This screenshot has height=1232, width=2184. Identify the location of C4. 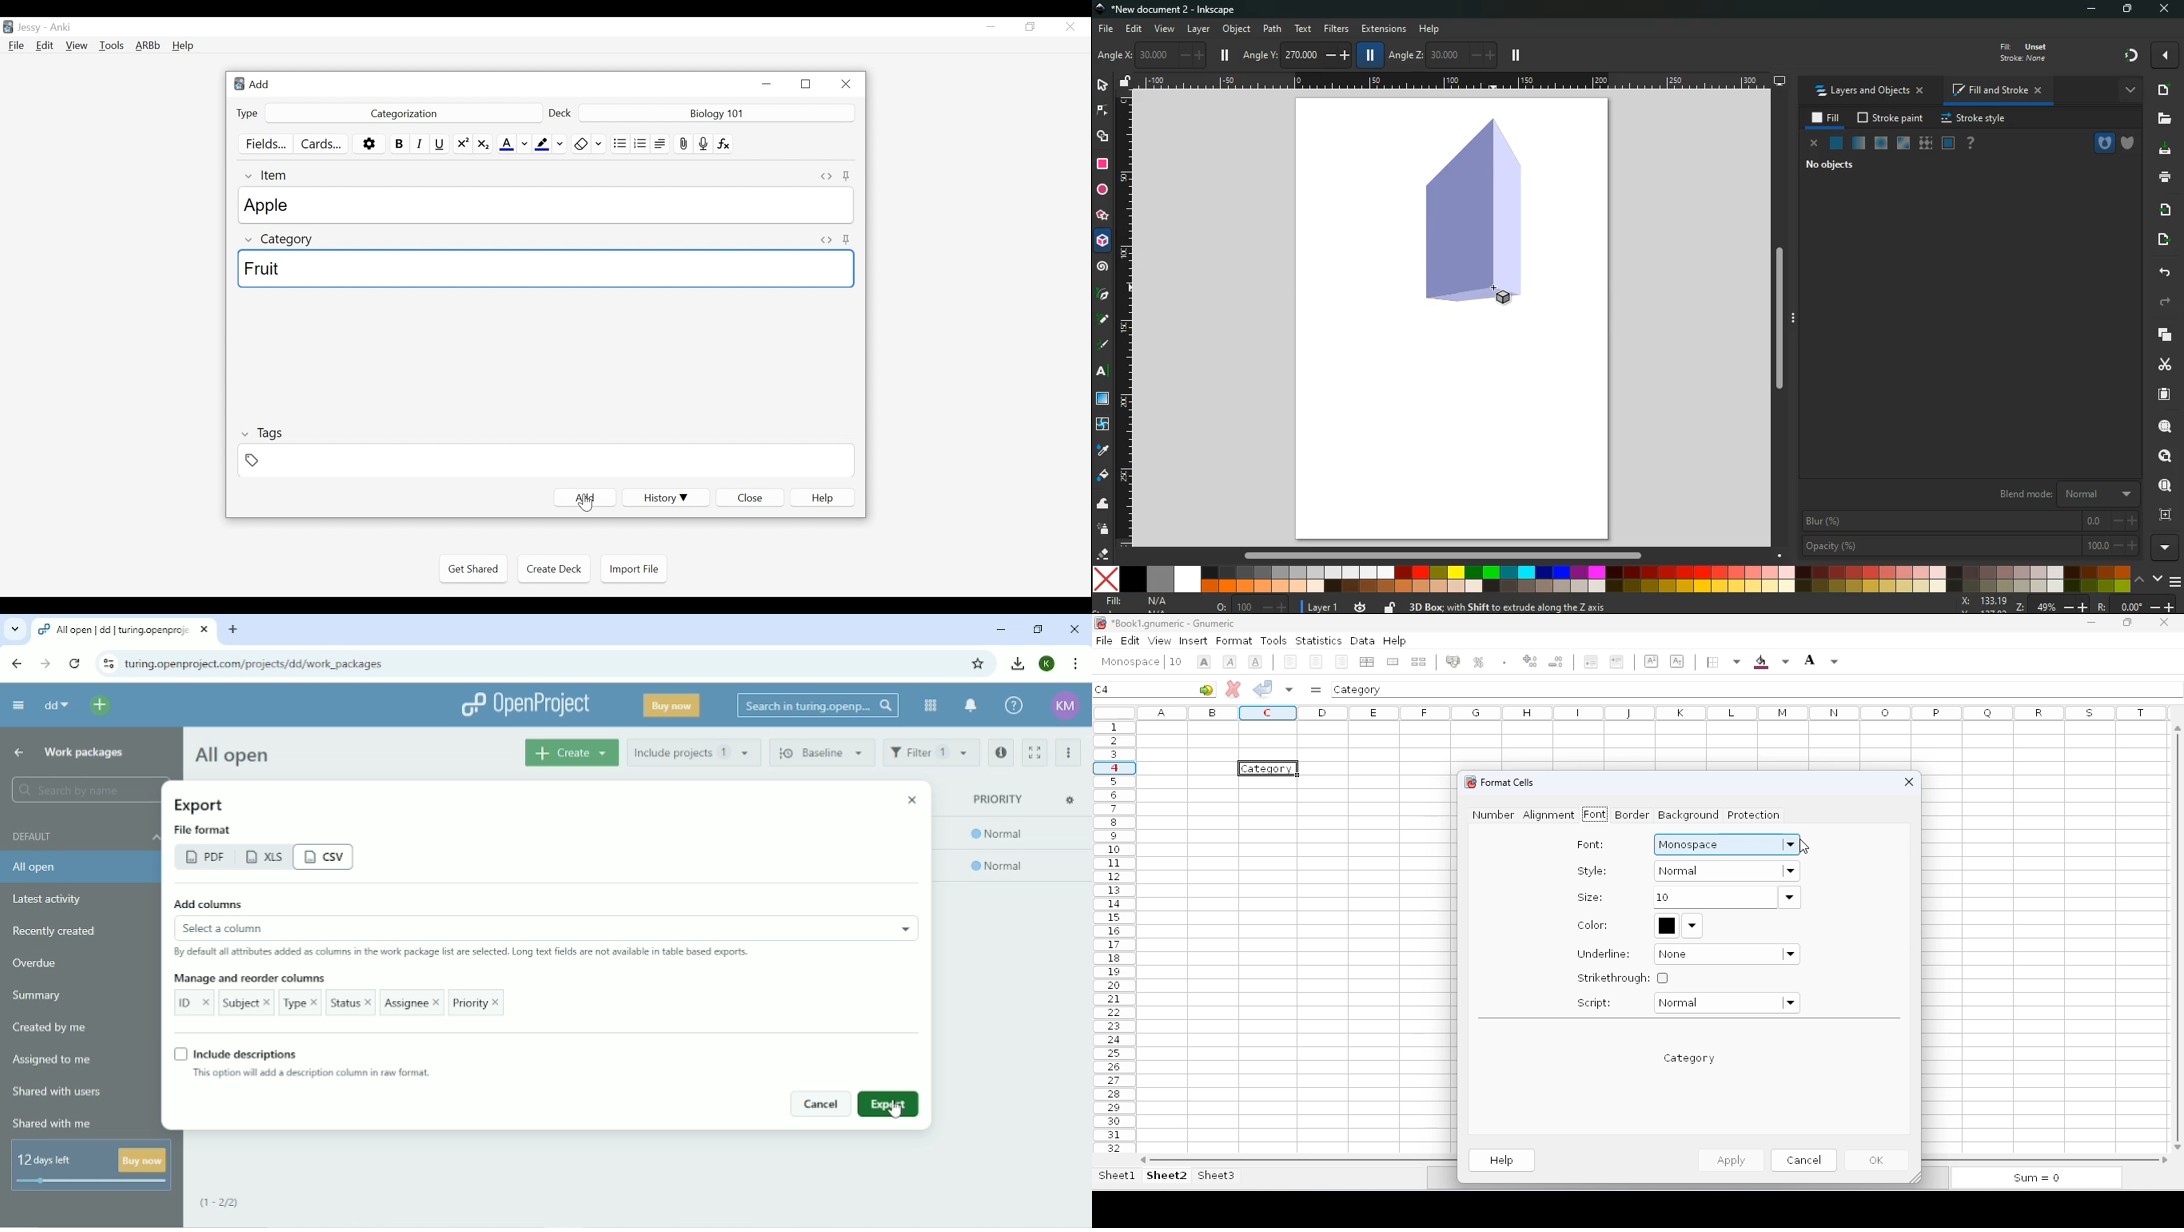
(1102, 689).